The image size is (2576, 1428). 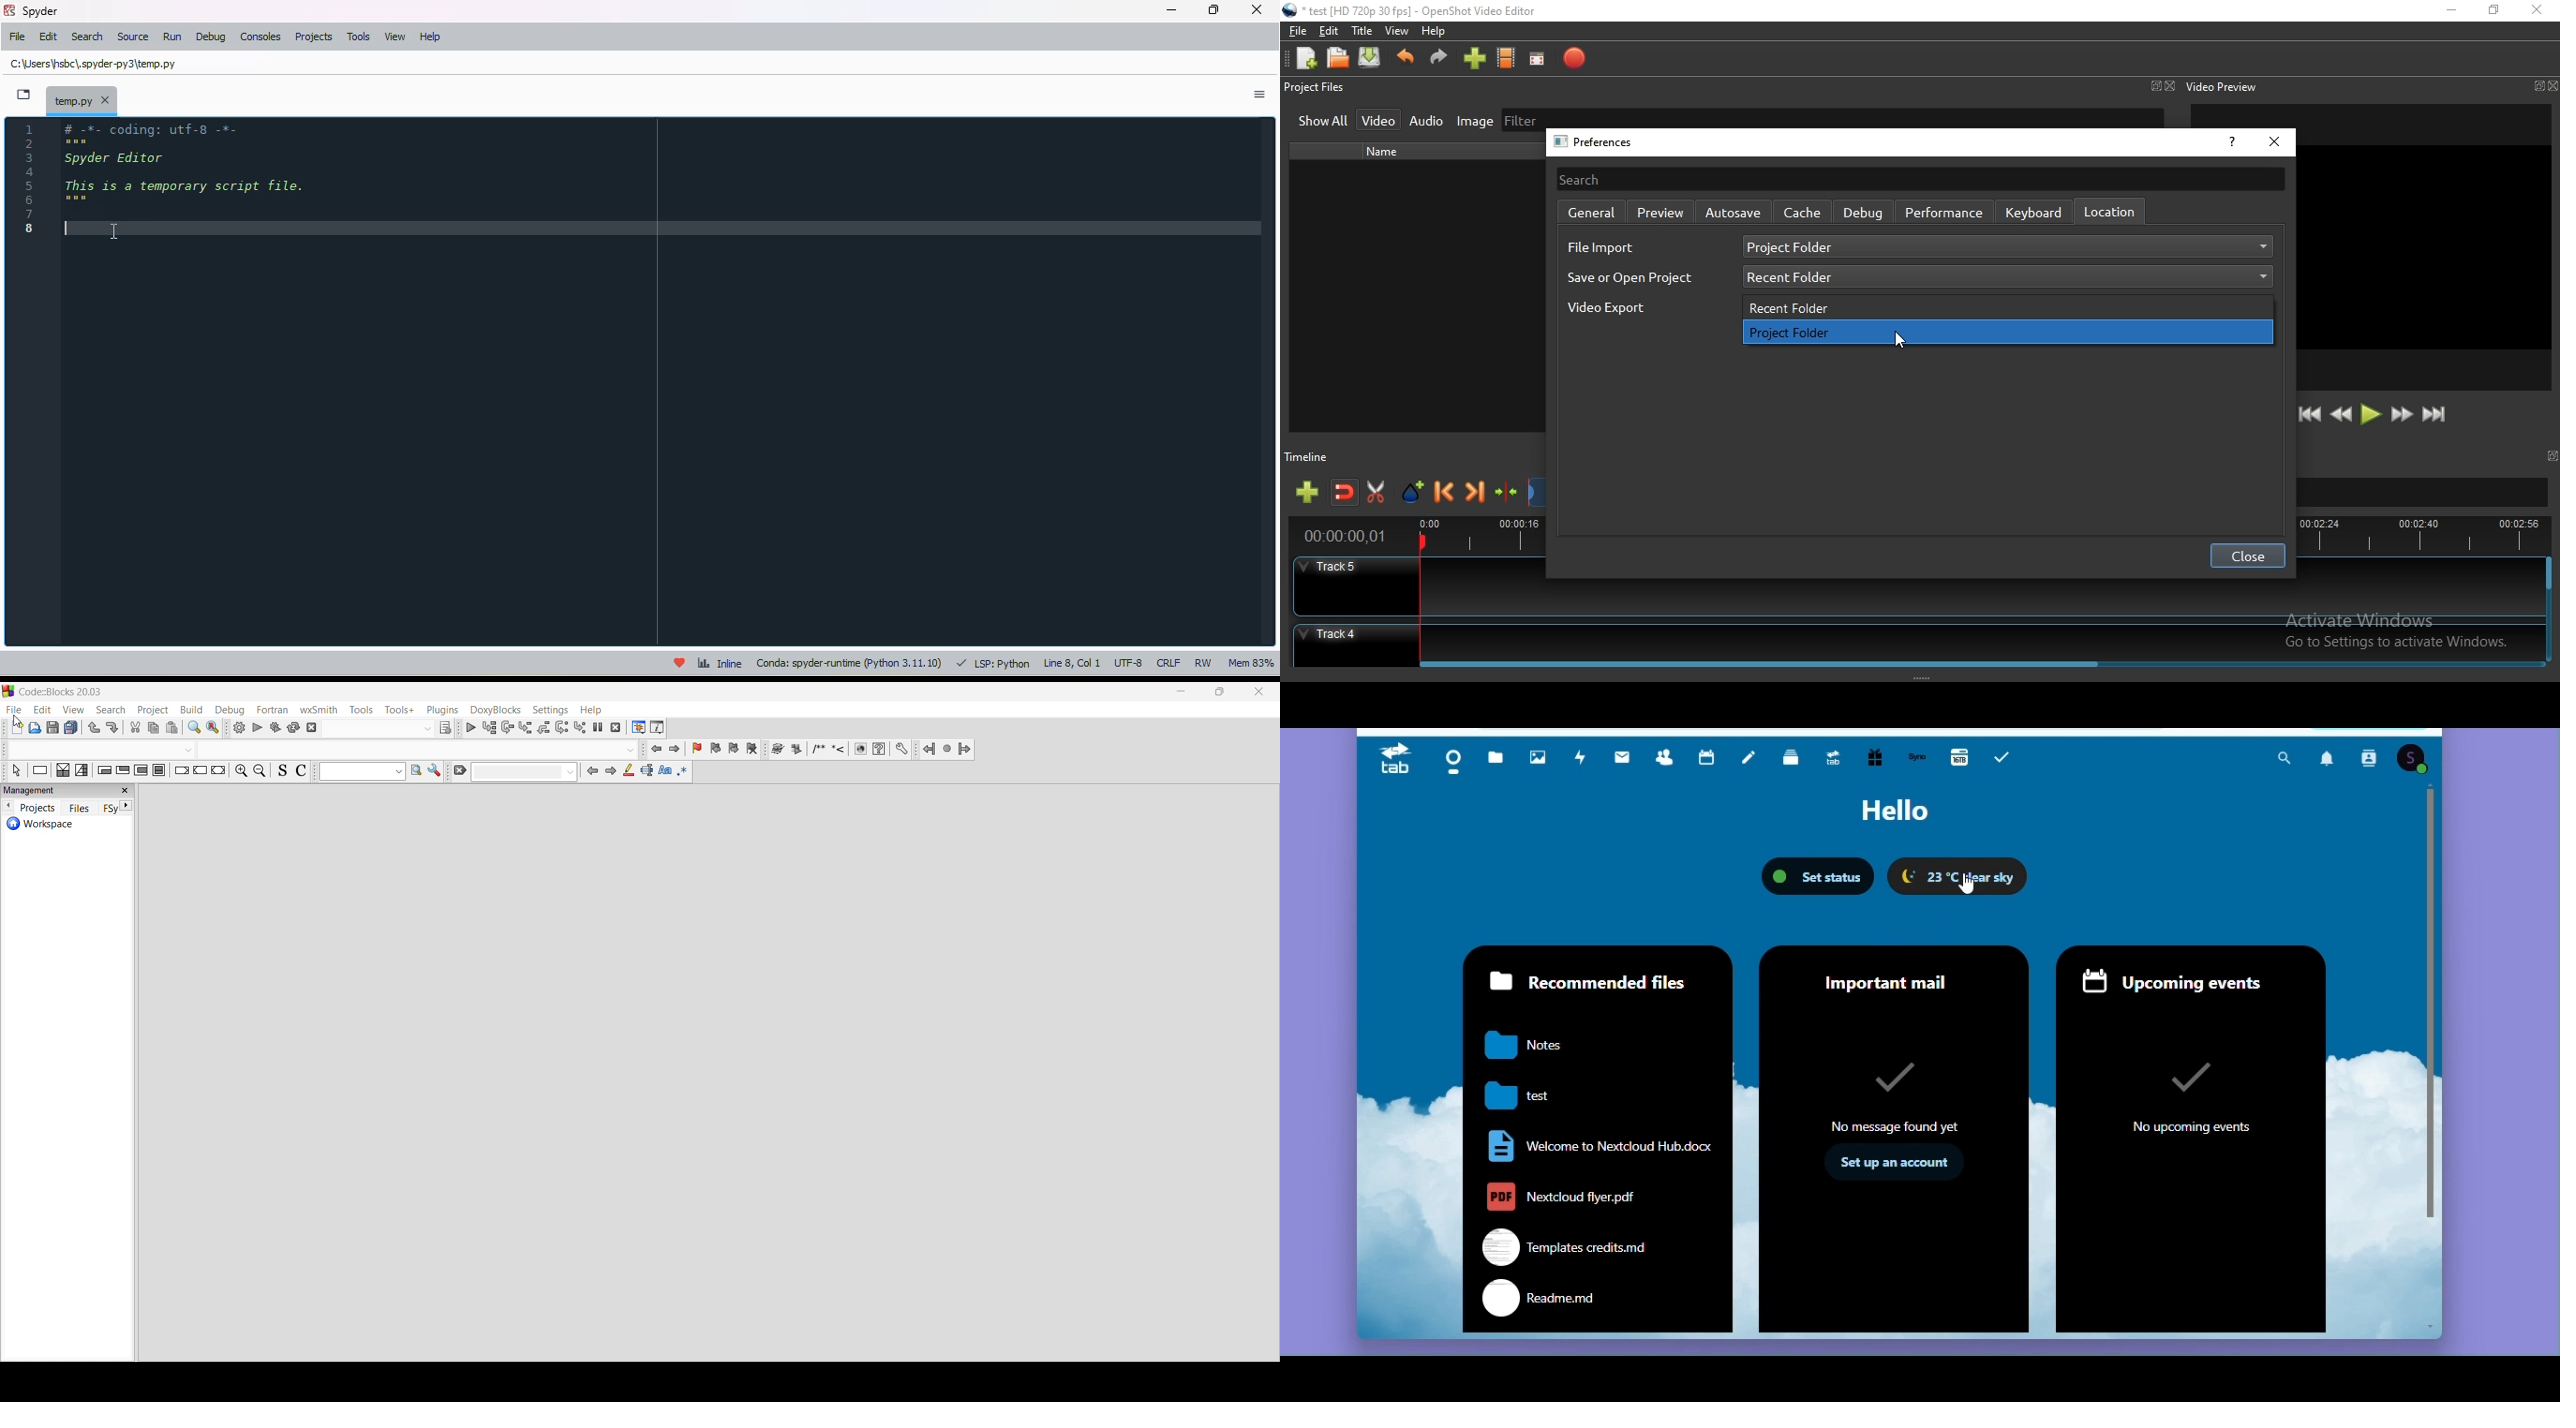 I want to click on Jump to start, so click(x=2310, y=415).